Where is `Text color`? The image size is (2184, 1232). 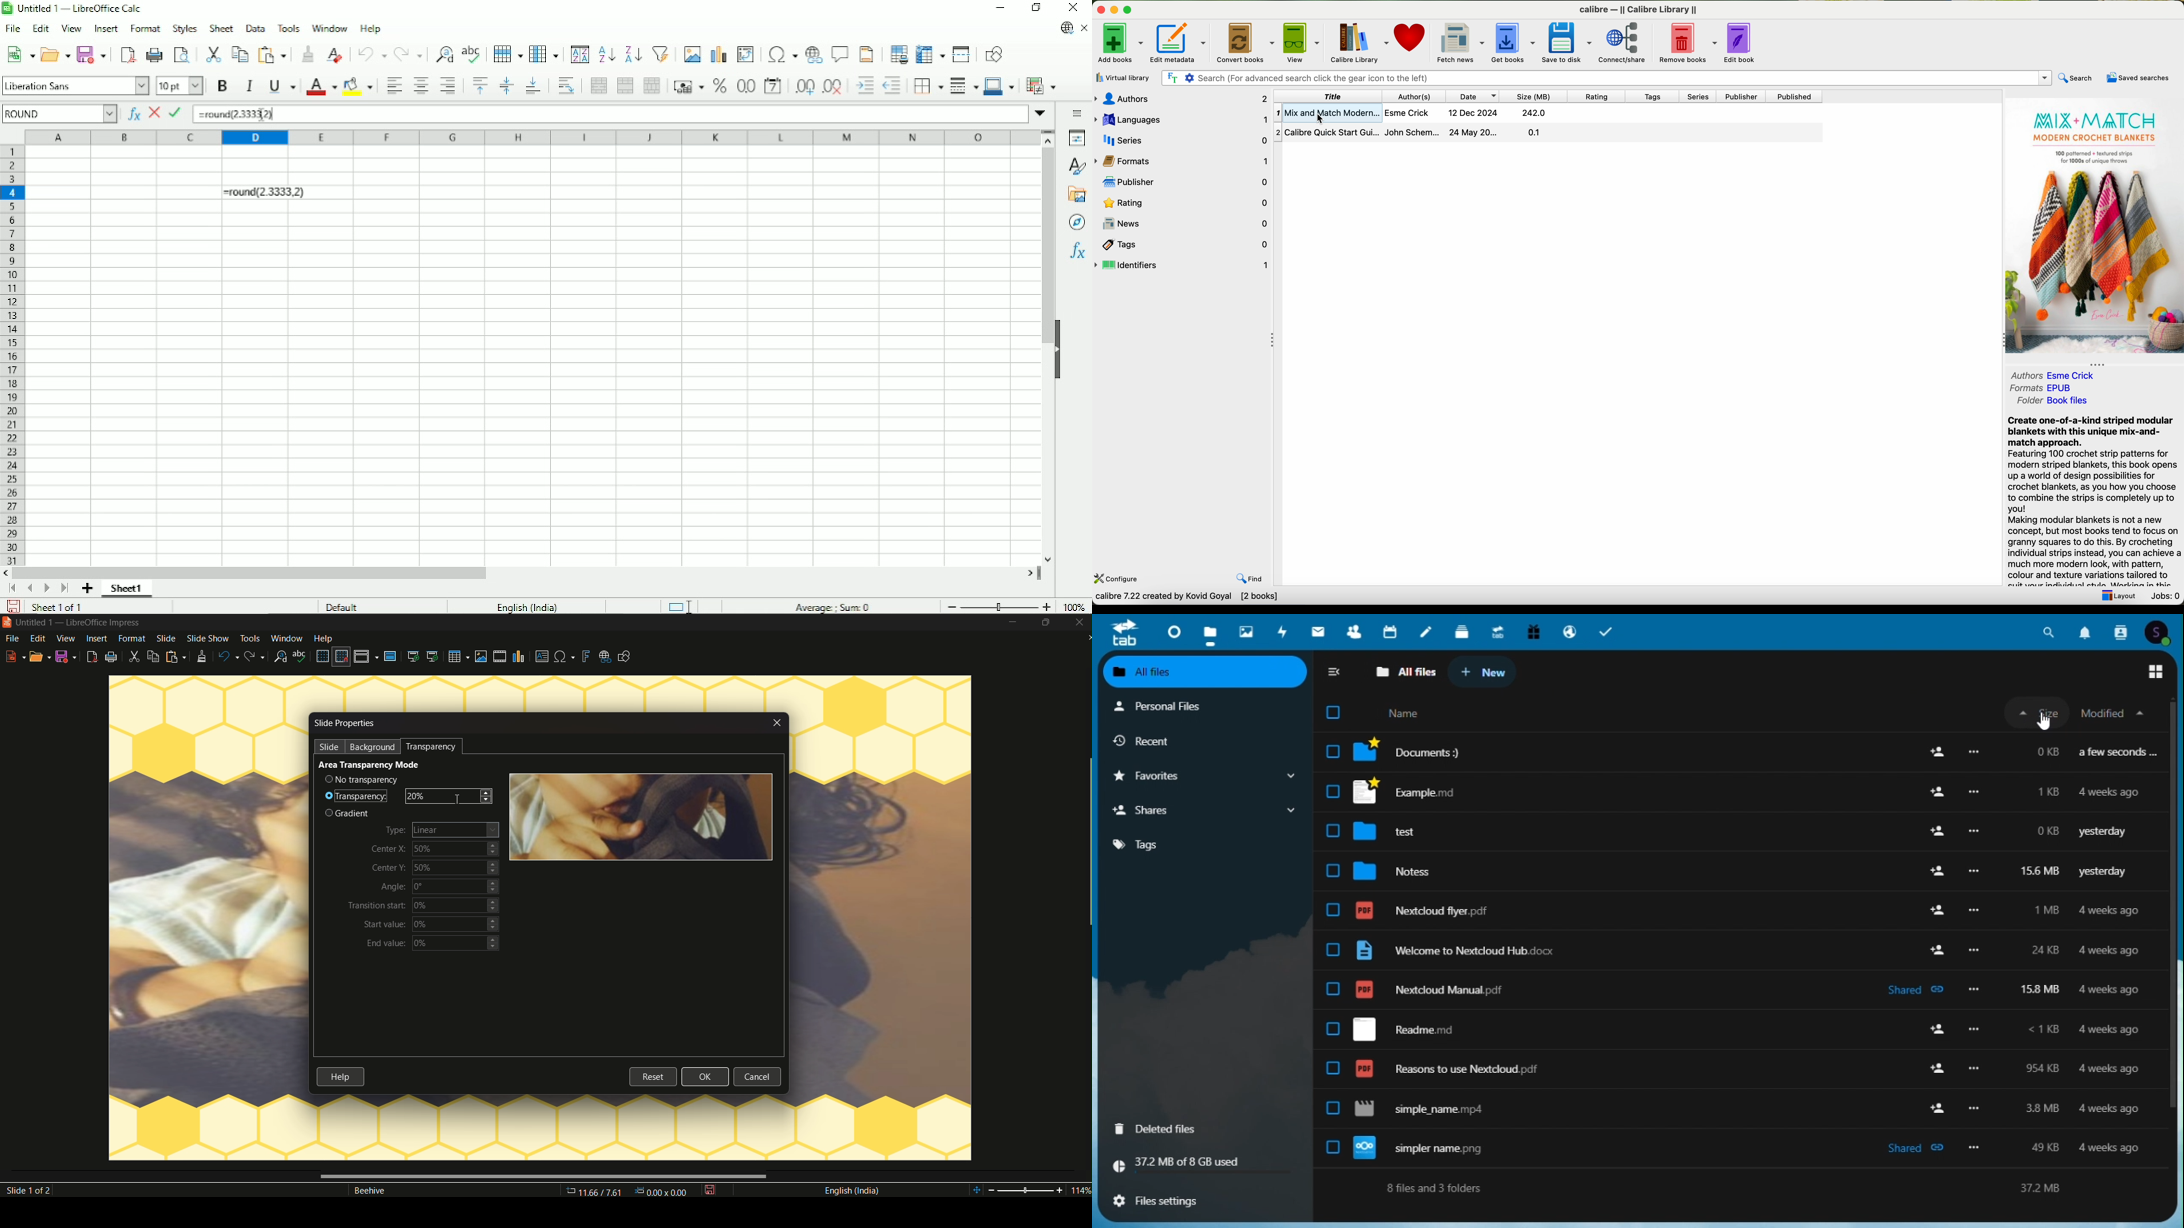 Text color is located at coordinates (323, 86).